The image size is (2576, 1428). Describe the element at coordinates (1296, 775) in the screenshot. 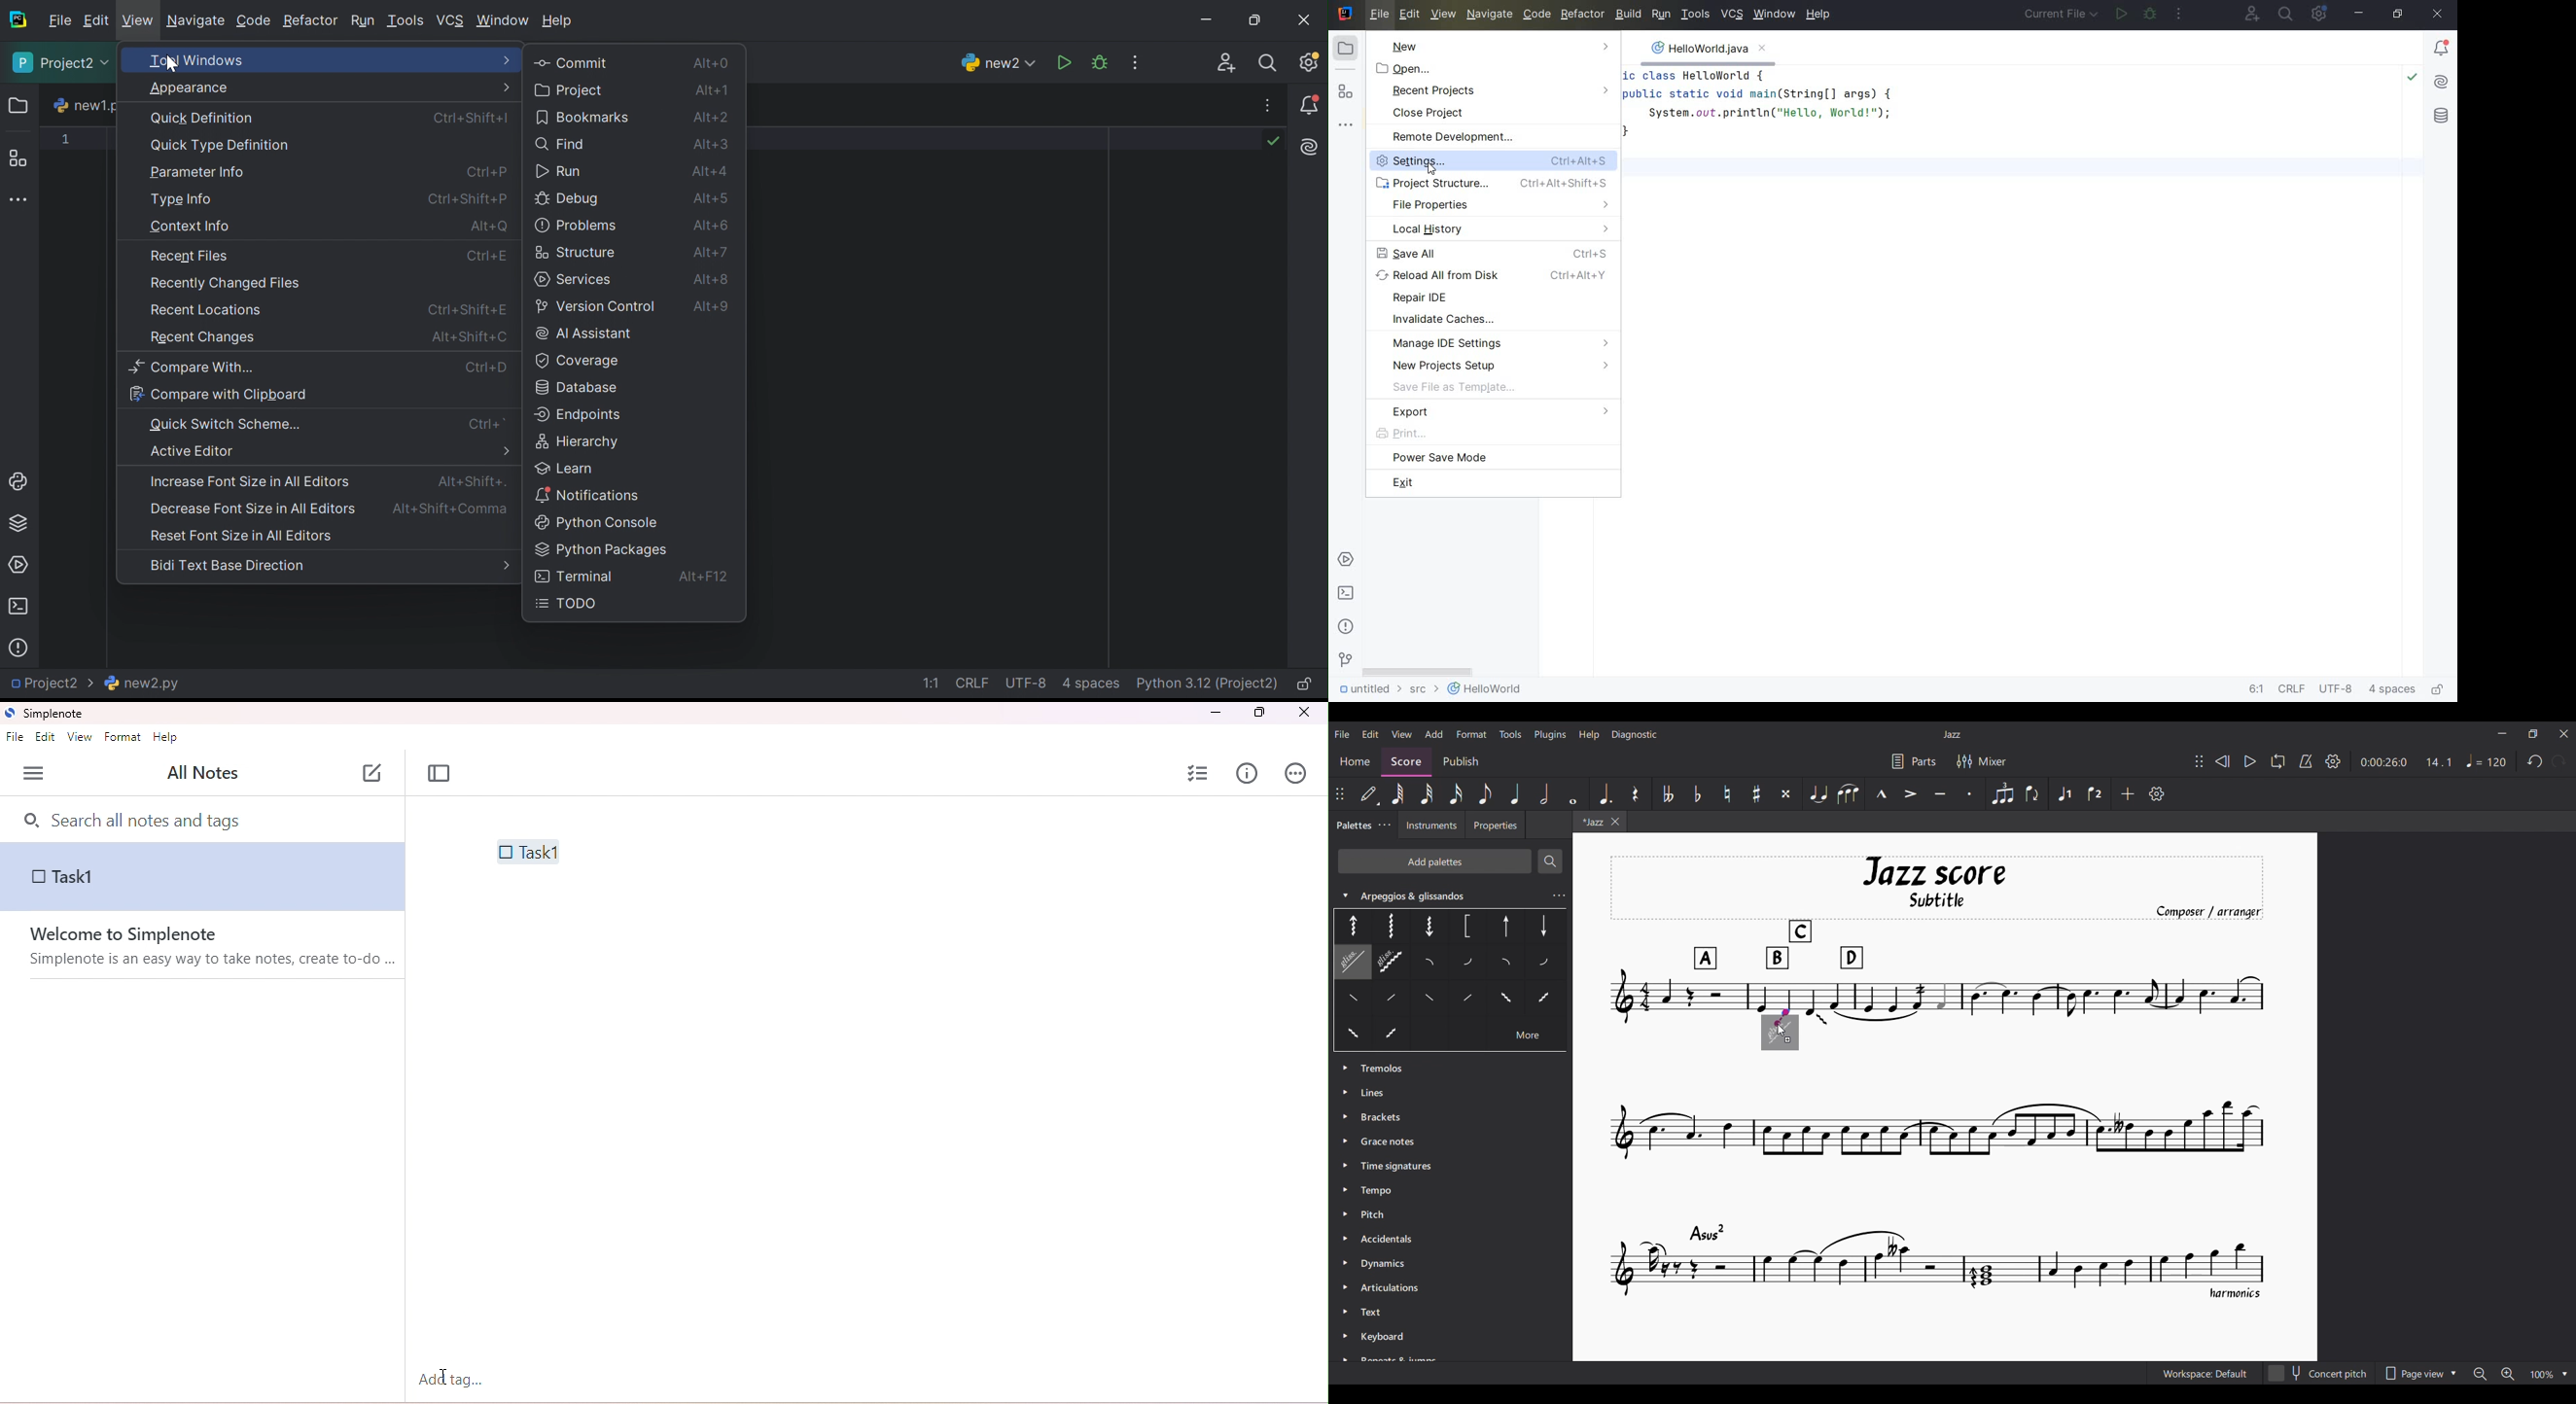

I see `actions` at that location.